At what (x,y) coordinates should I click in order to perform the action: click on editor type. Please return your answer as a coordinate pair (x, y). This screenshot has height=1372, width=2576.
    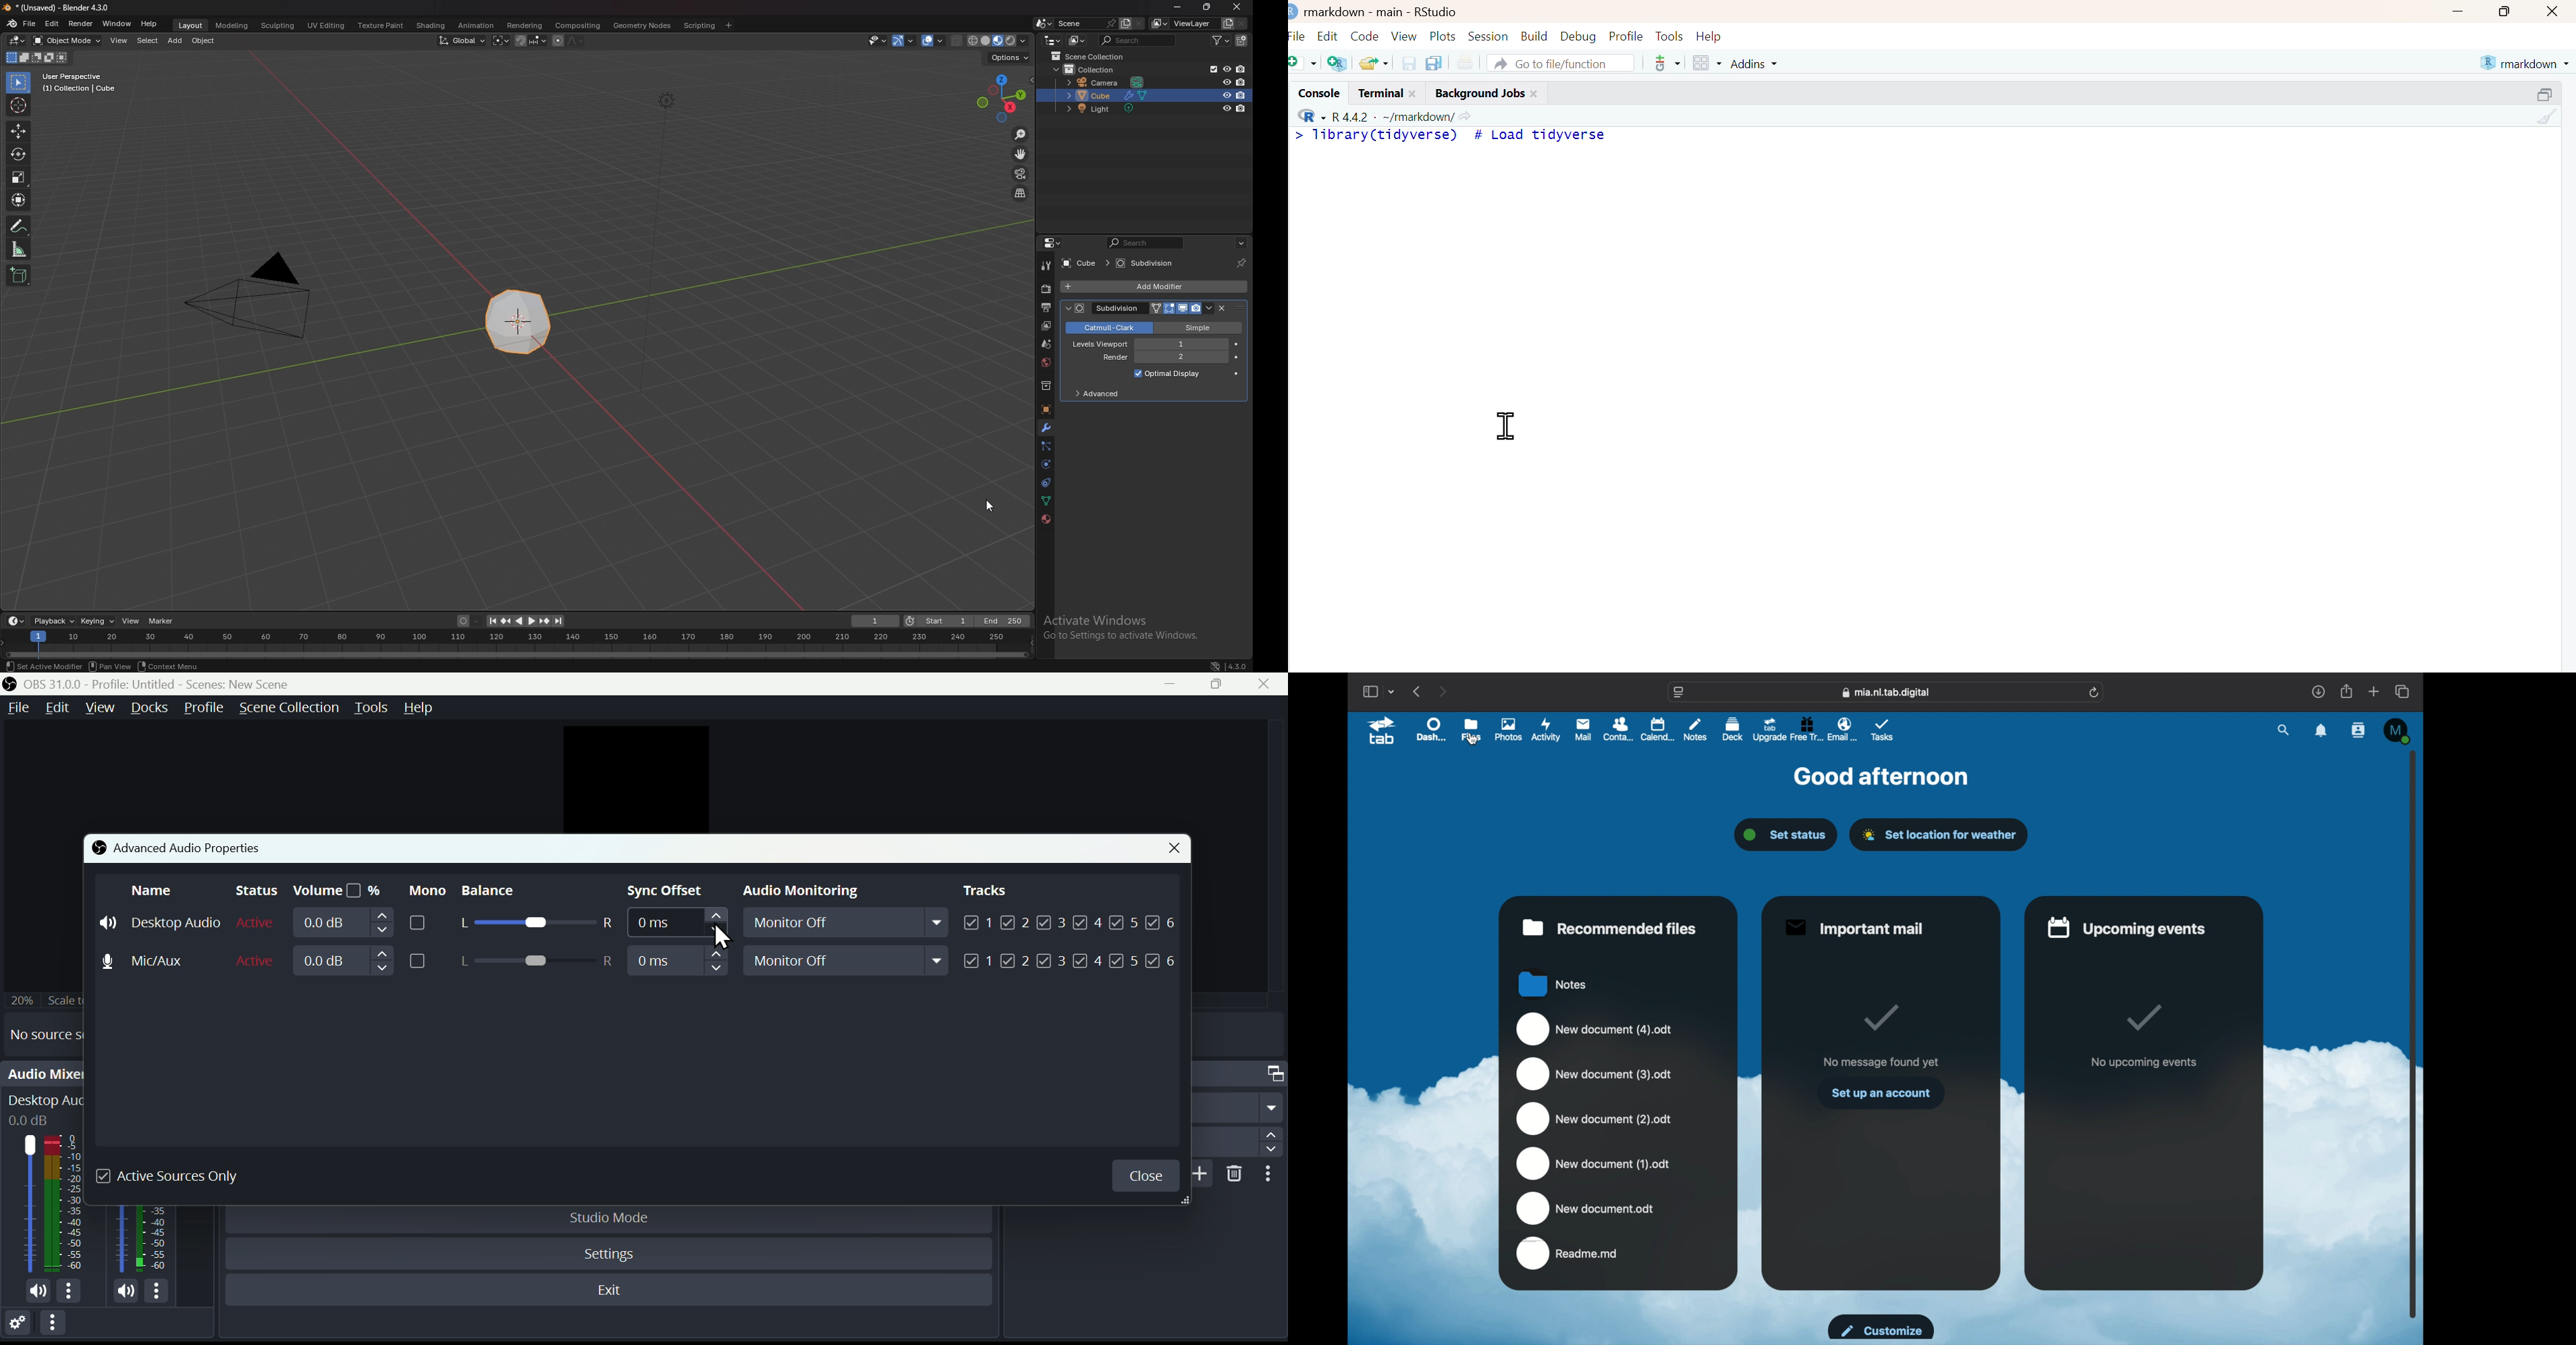
    Looking at the image, I should click on (1052, 40).